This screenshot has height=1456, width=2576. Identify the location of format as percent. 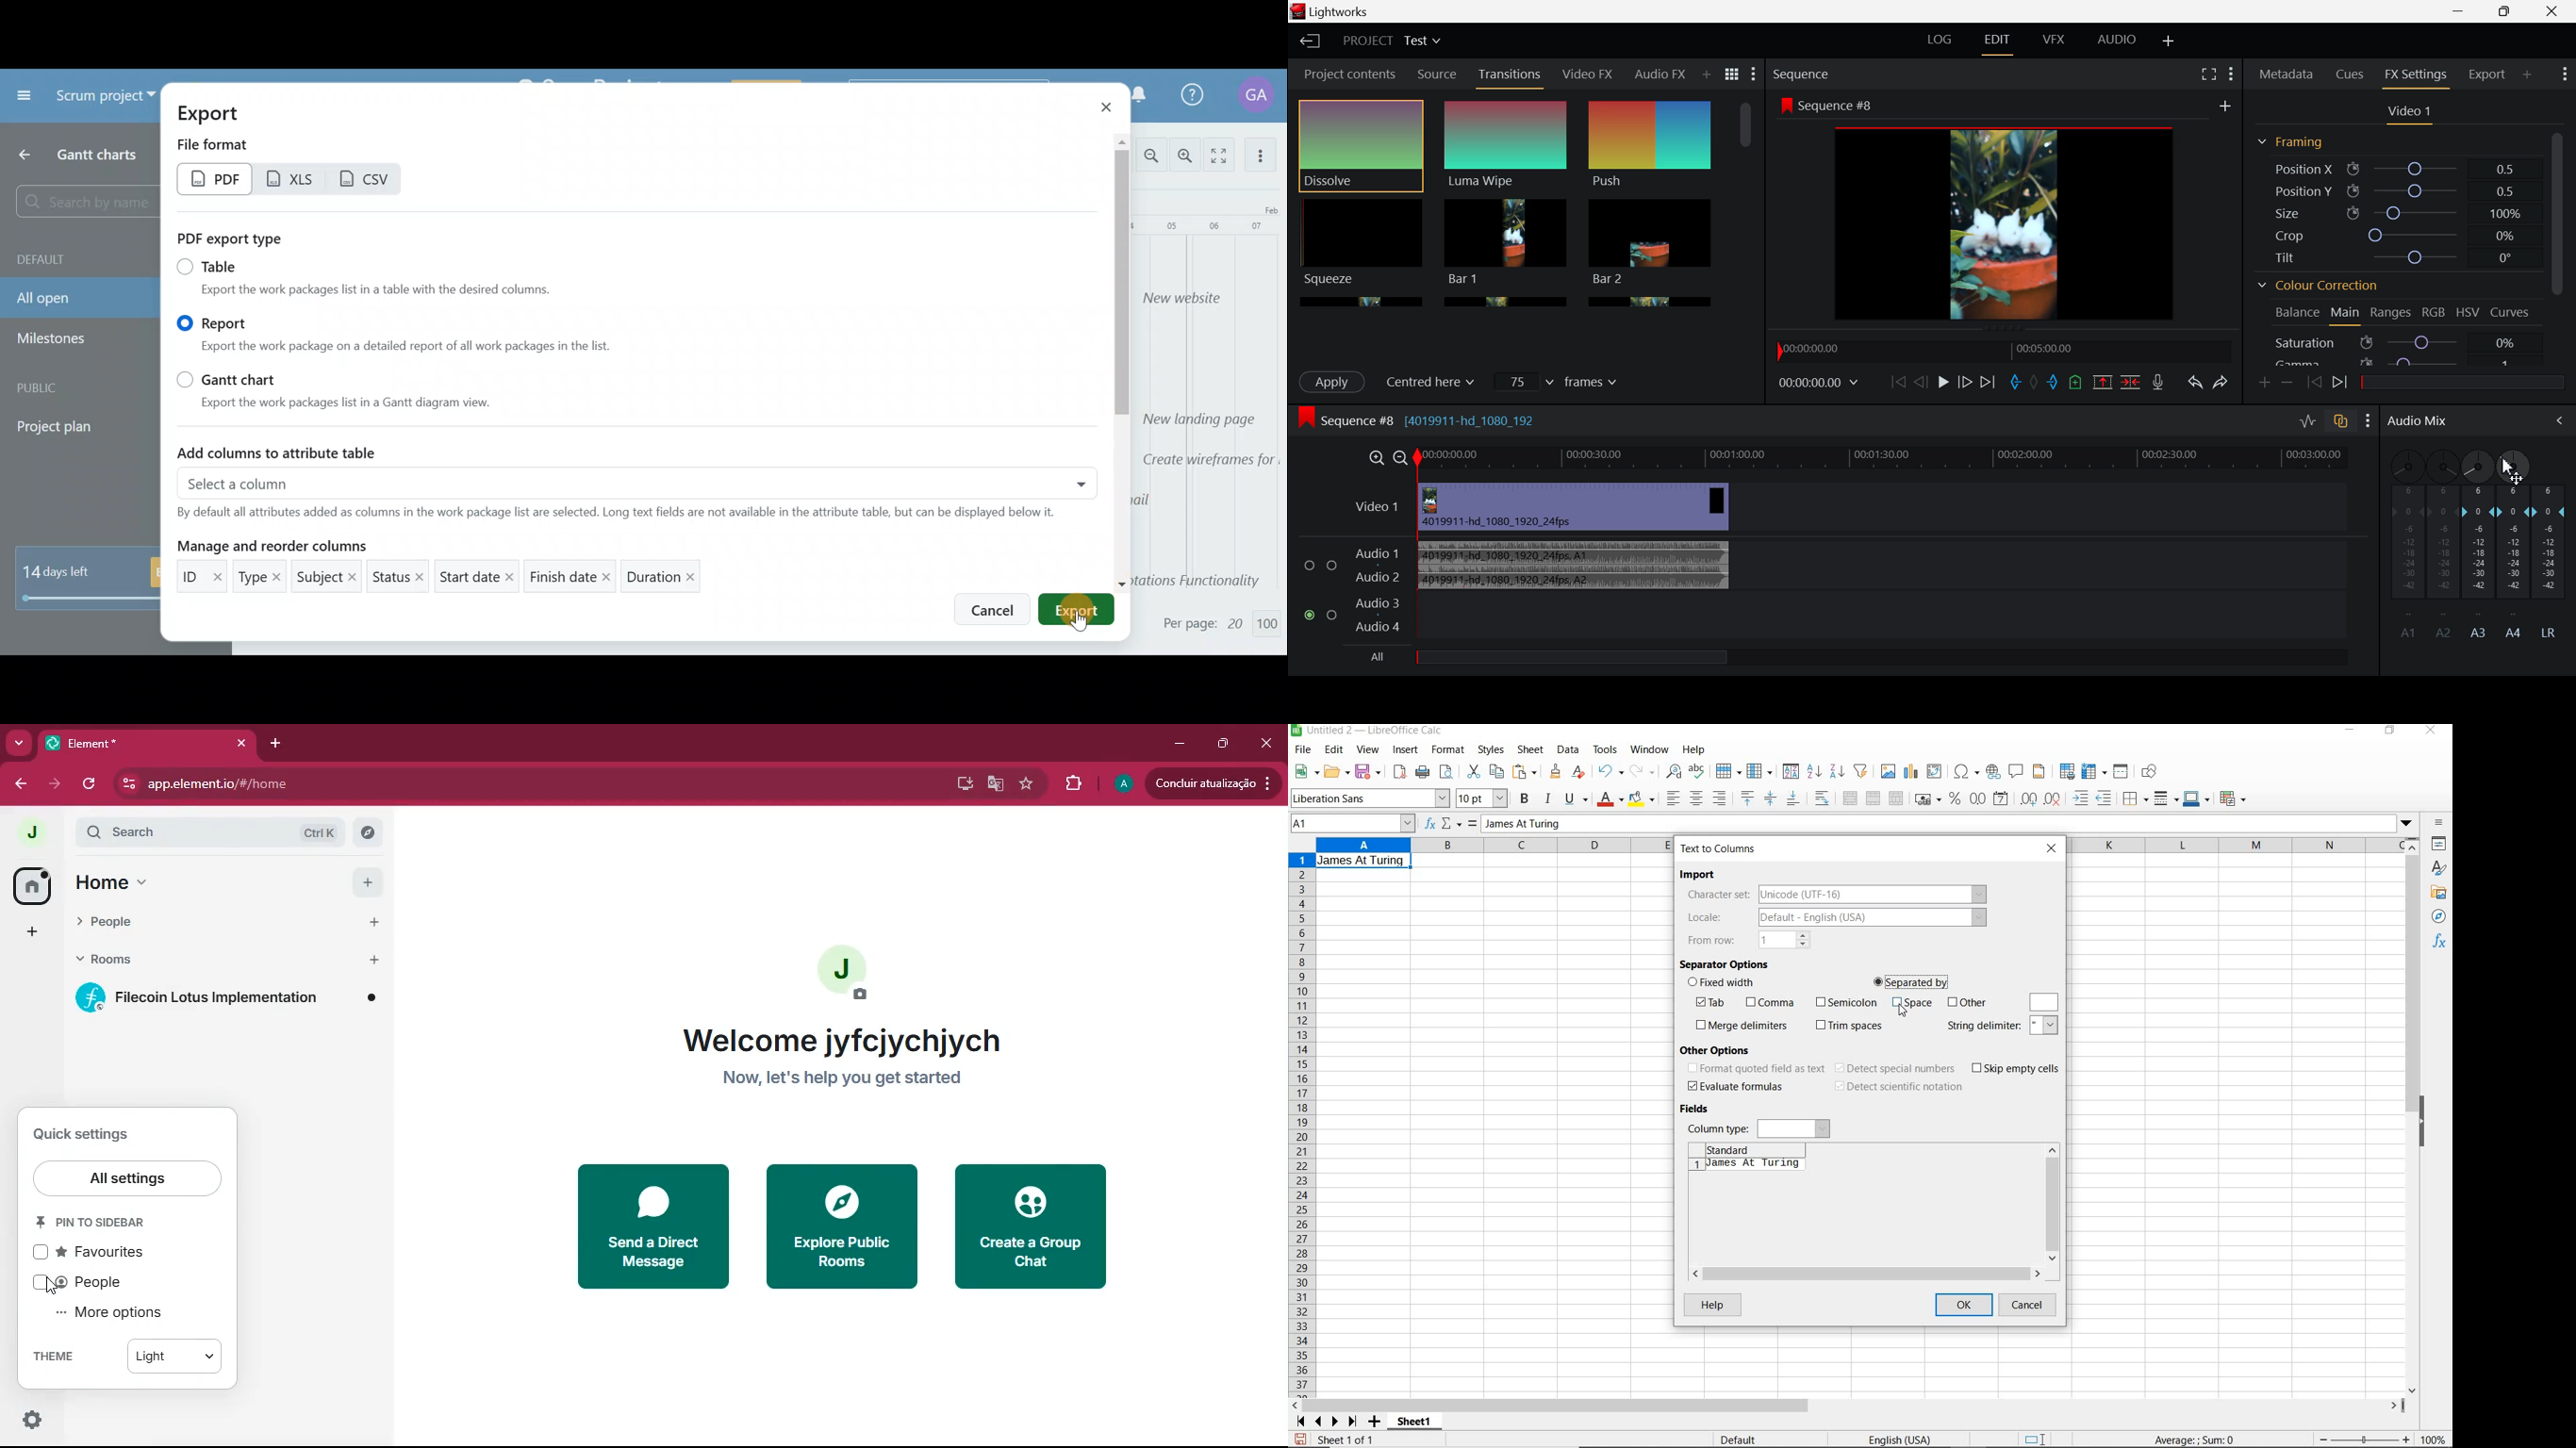
(1955, 800).